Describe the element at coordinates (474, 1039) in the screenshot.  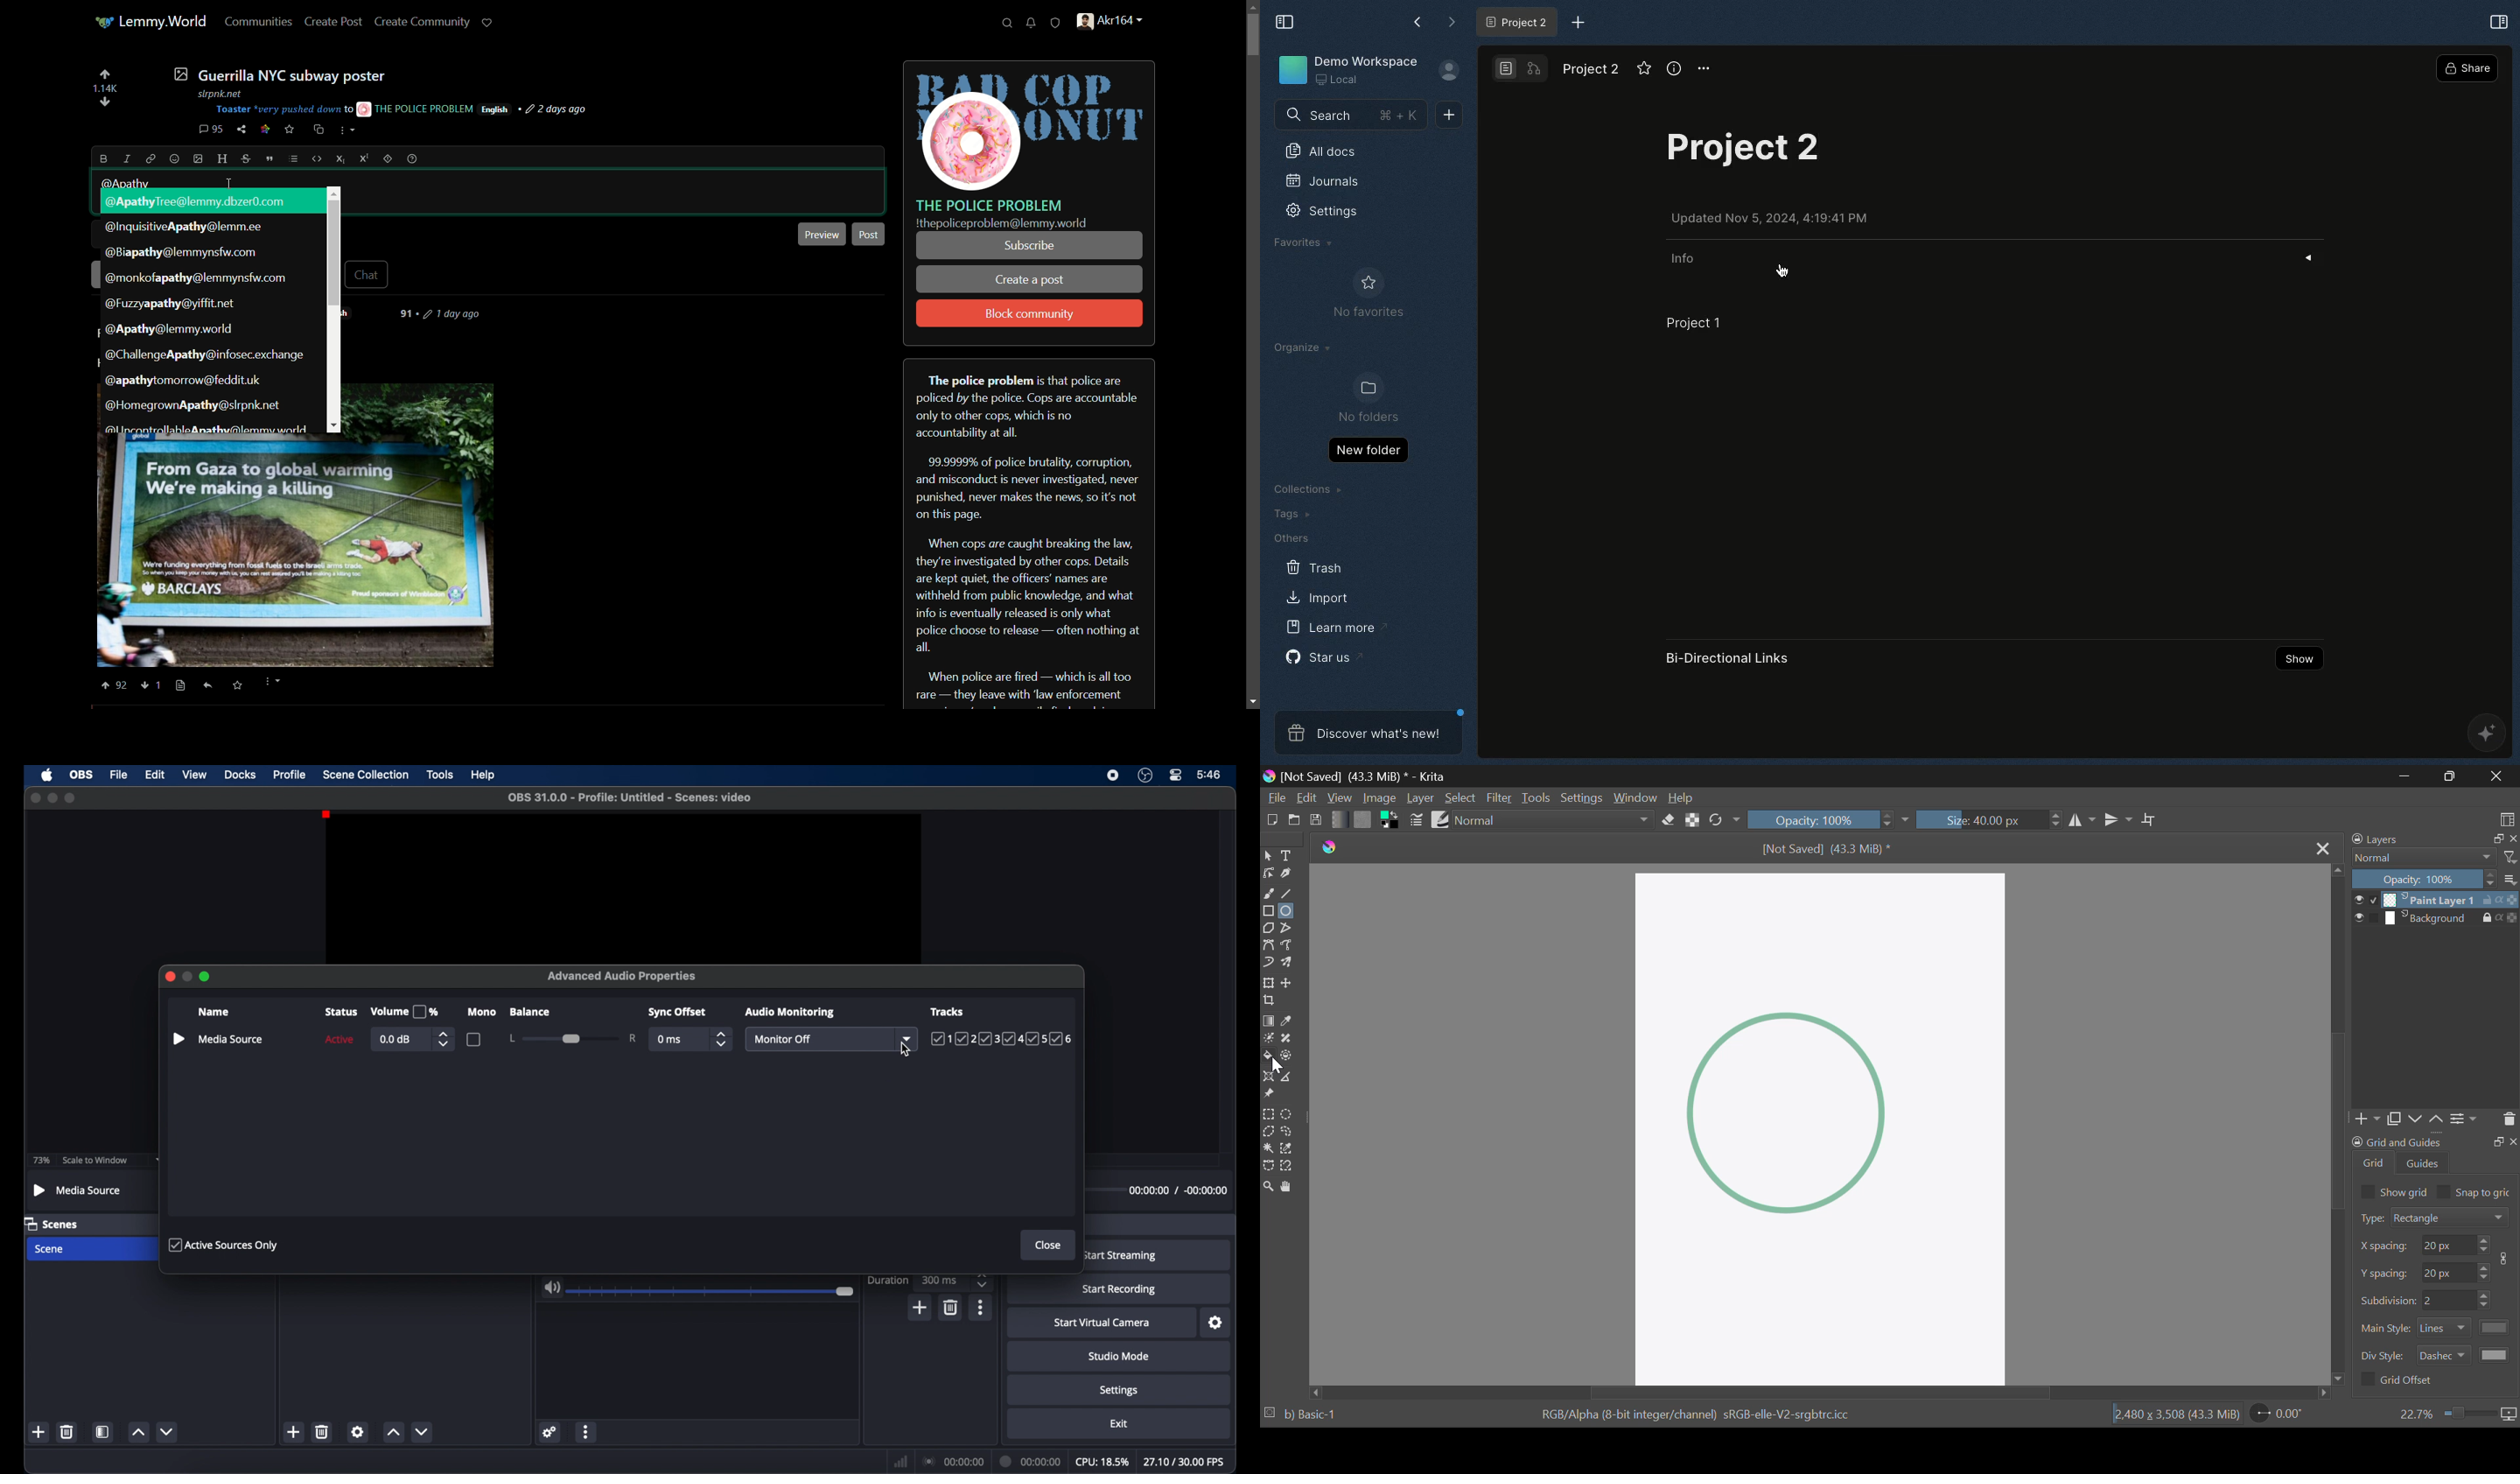
I see `checkbox` at that location.